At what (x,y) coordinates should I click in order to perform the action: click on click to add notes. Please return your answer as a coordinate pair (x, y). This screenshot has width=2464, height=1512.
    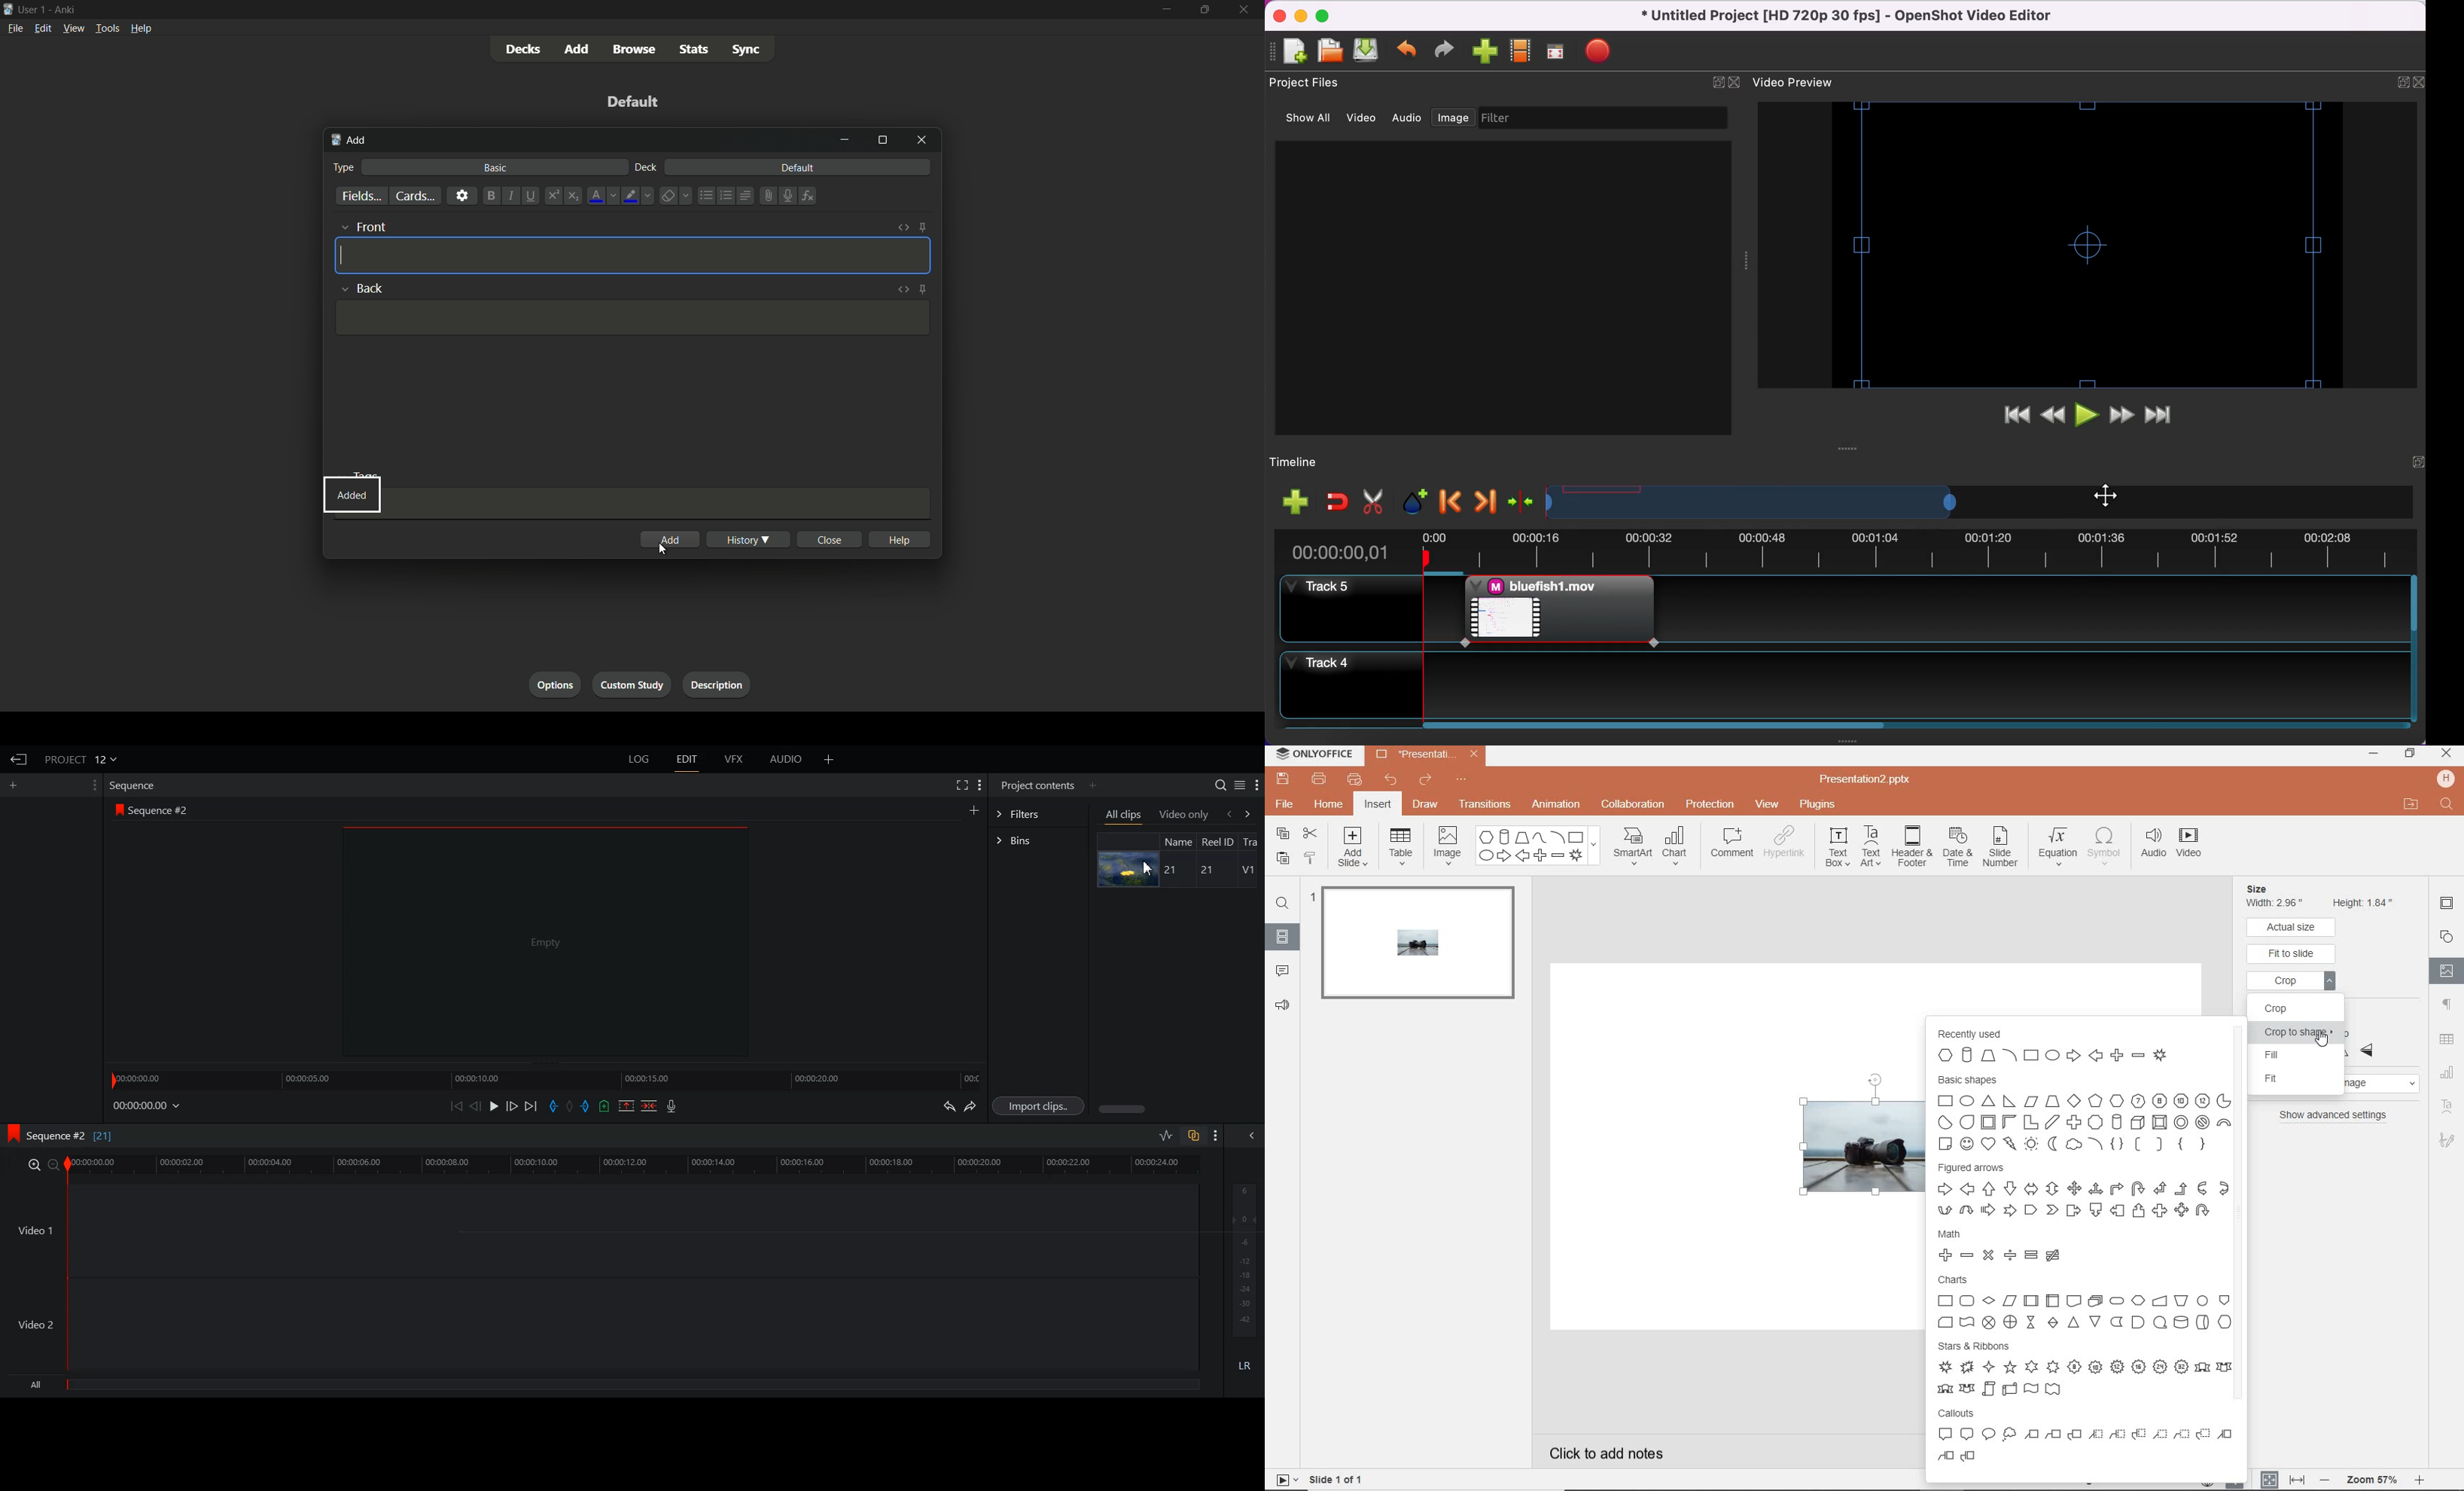
    Looking at the image, I should click on (1640, 1451).